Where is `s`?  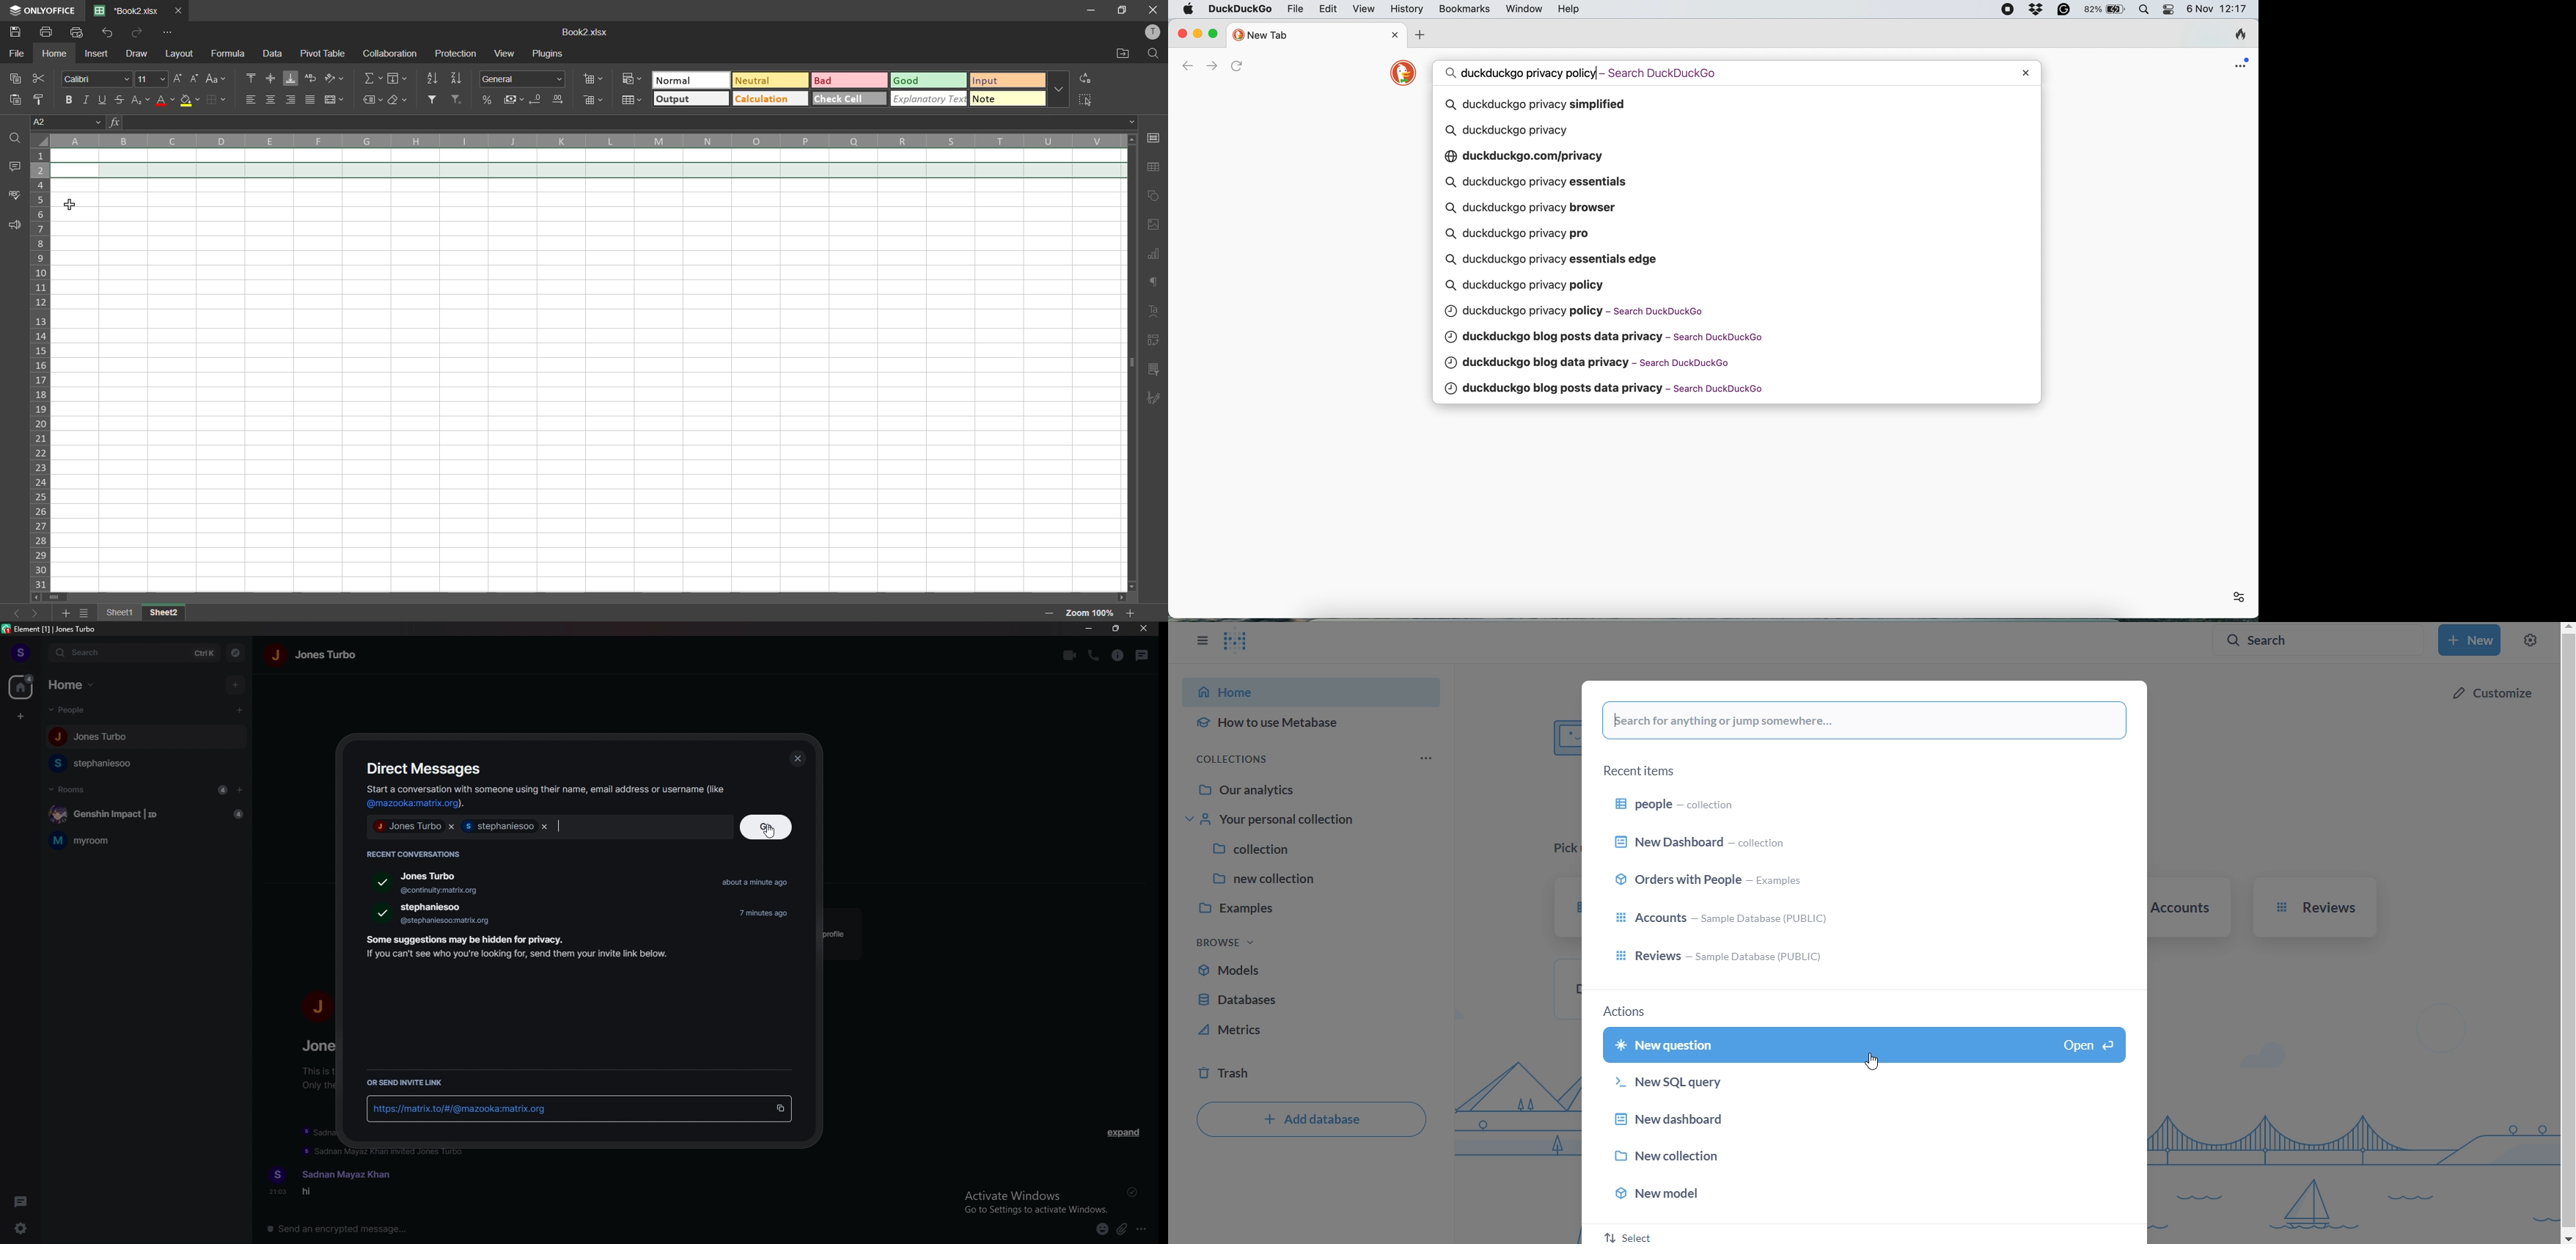 s is located at coordinates (21, 652).